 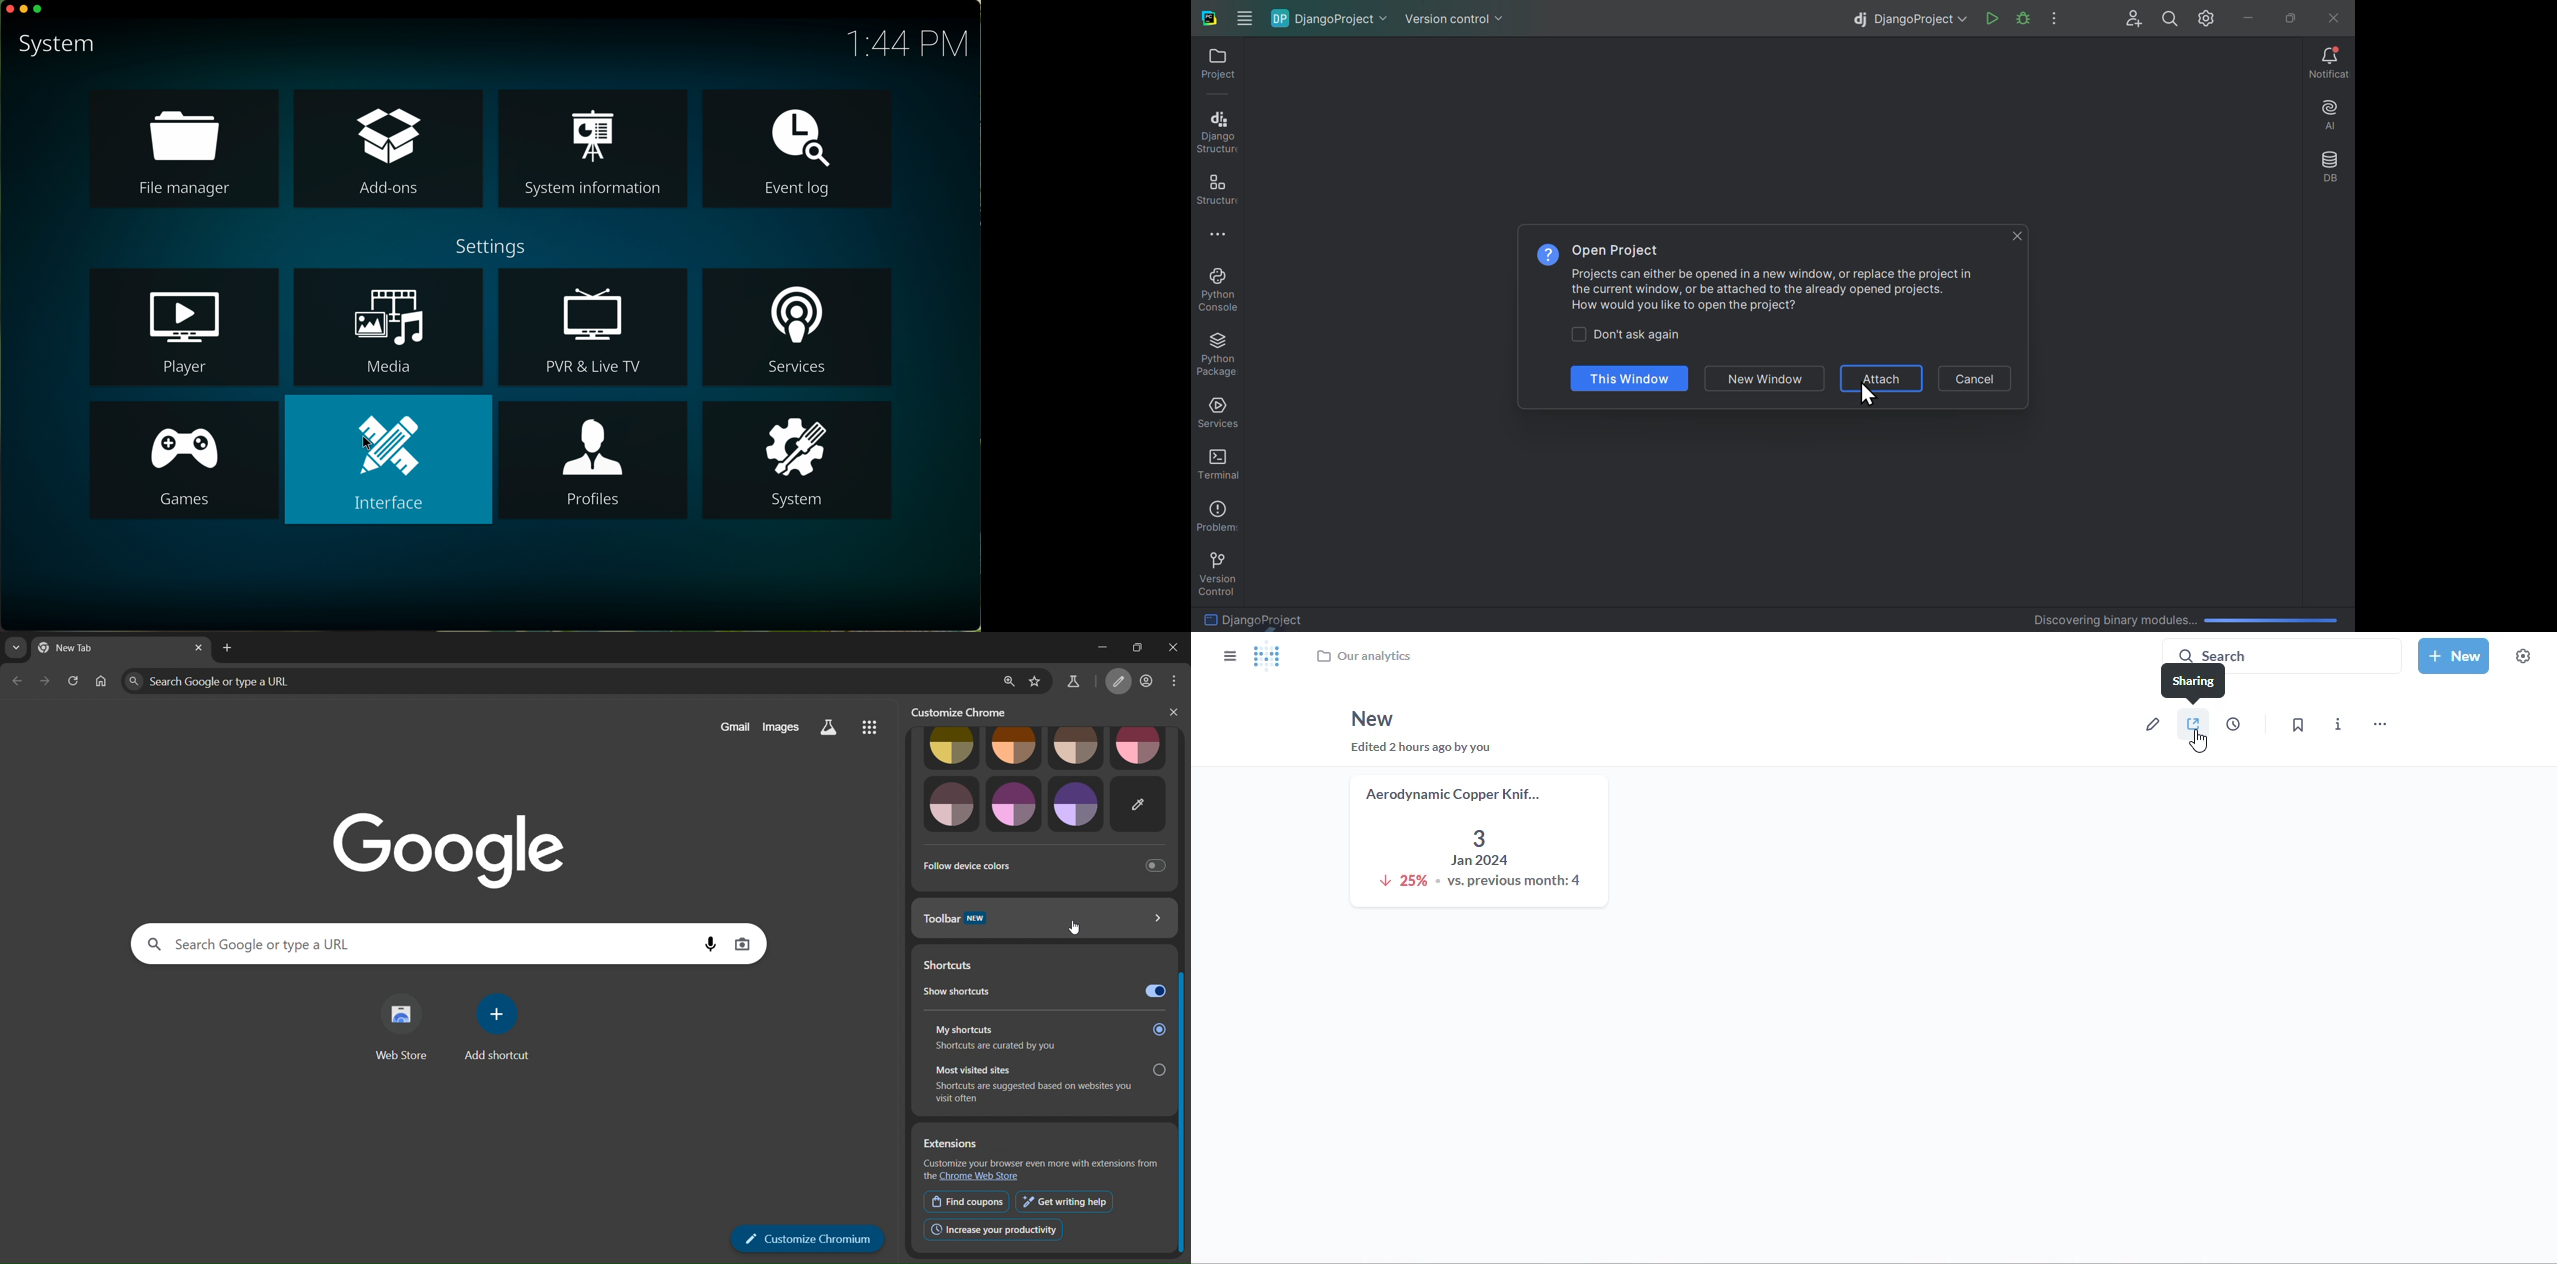 I want to click on more info, so click(x=2338, y=724).